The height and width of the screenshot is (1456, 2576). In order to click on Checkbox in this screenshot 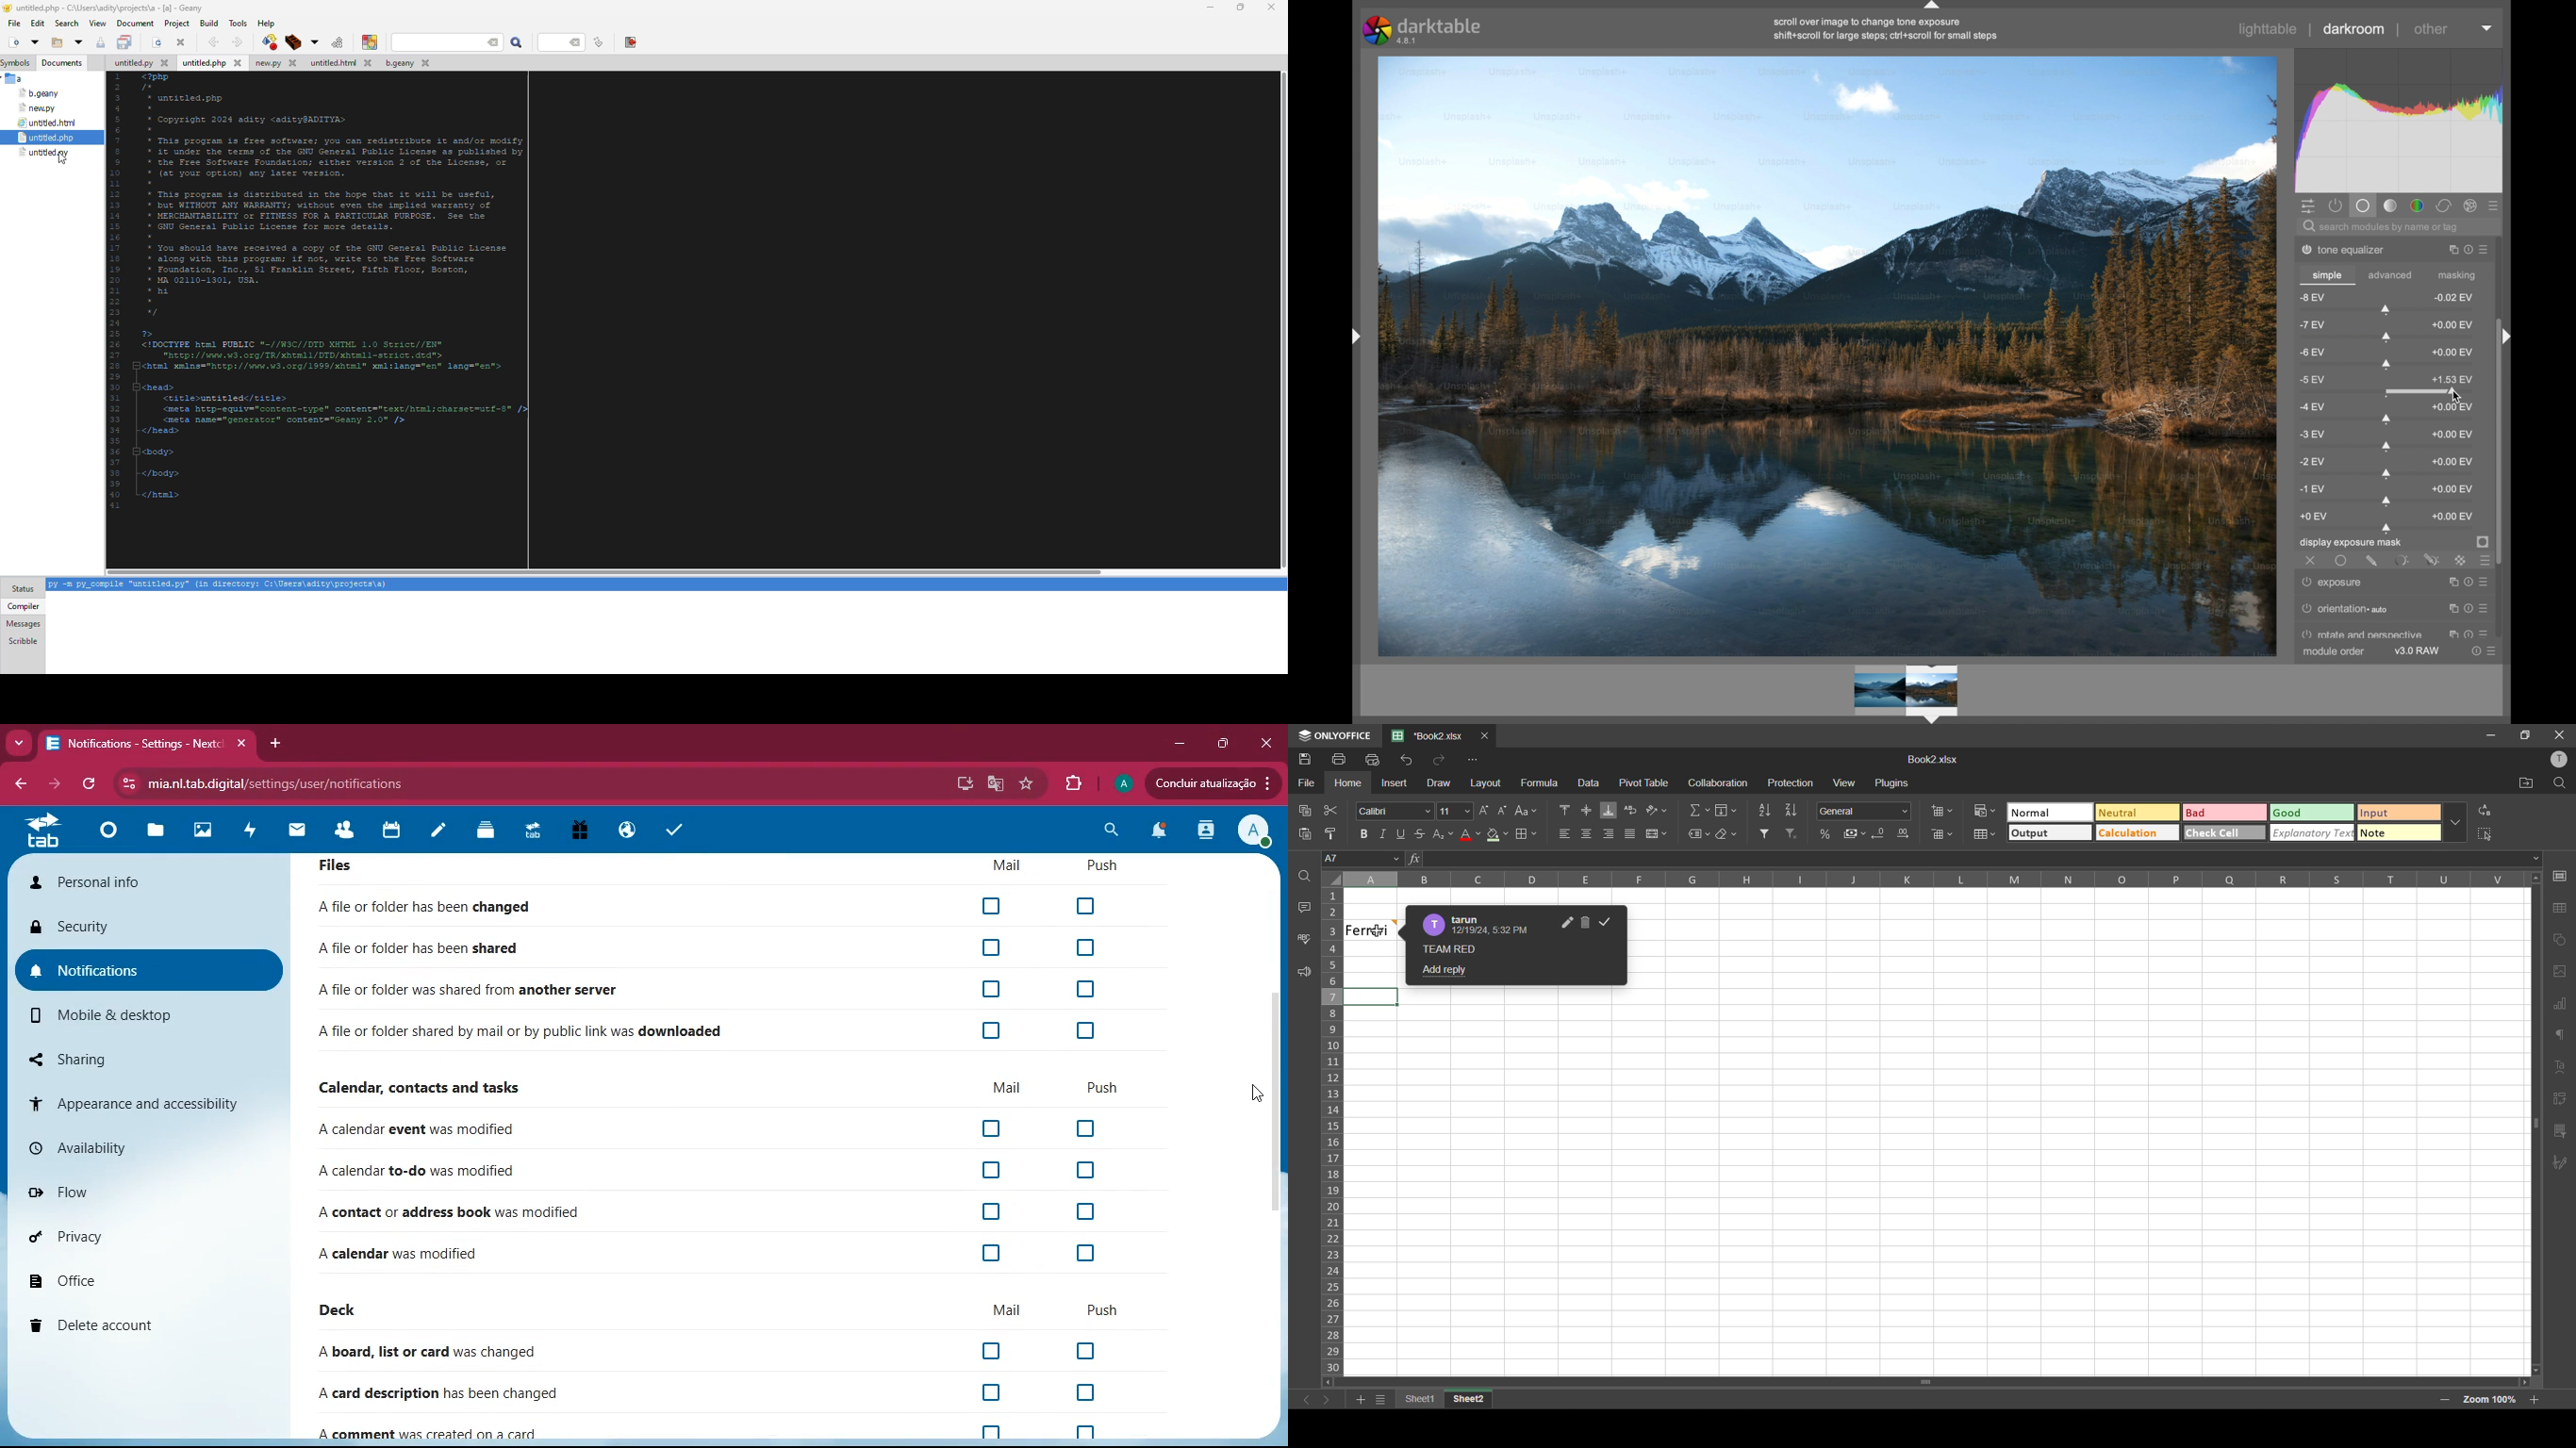, I will do `click(1091, 946)`.